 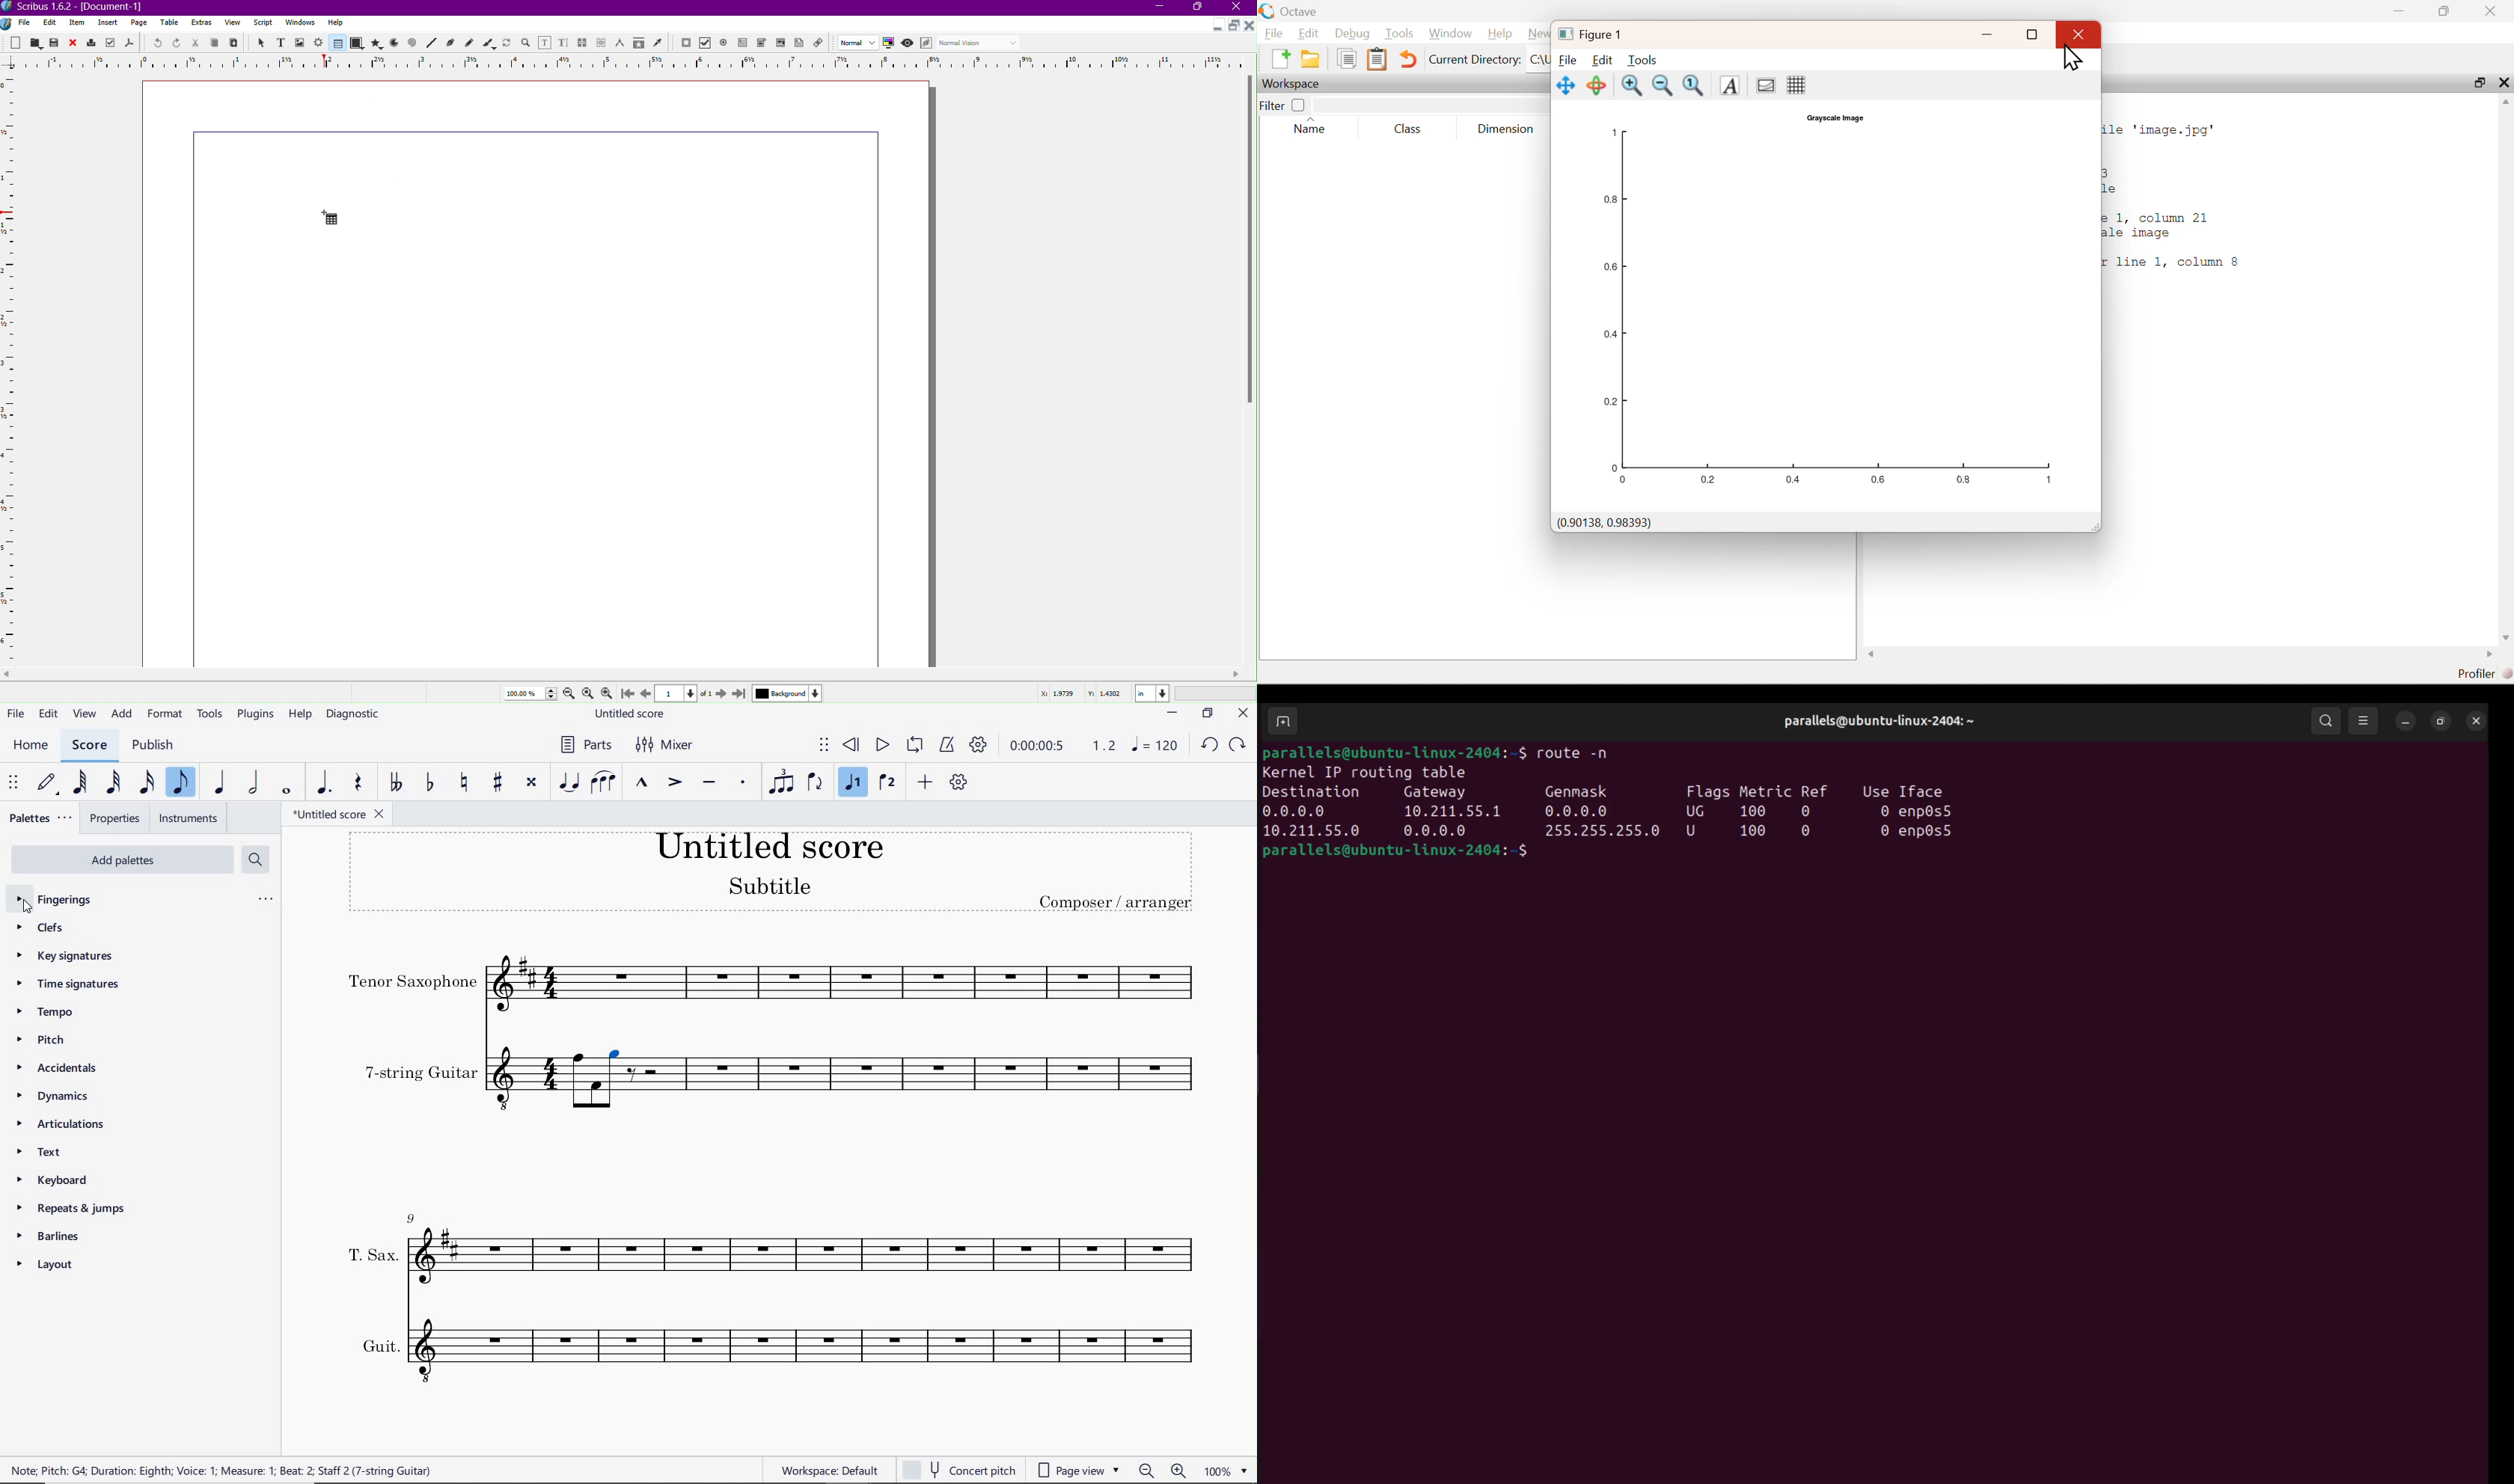 I want to click on TOGGLE DOUBLE-SHARP, so click(x=533, y=782).